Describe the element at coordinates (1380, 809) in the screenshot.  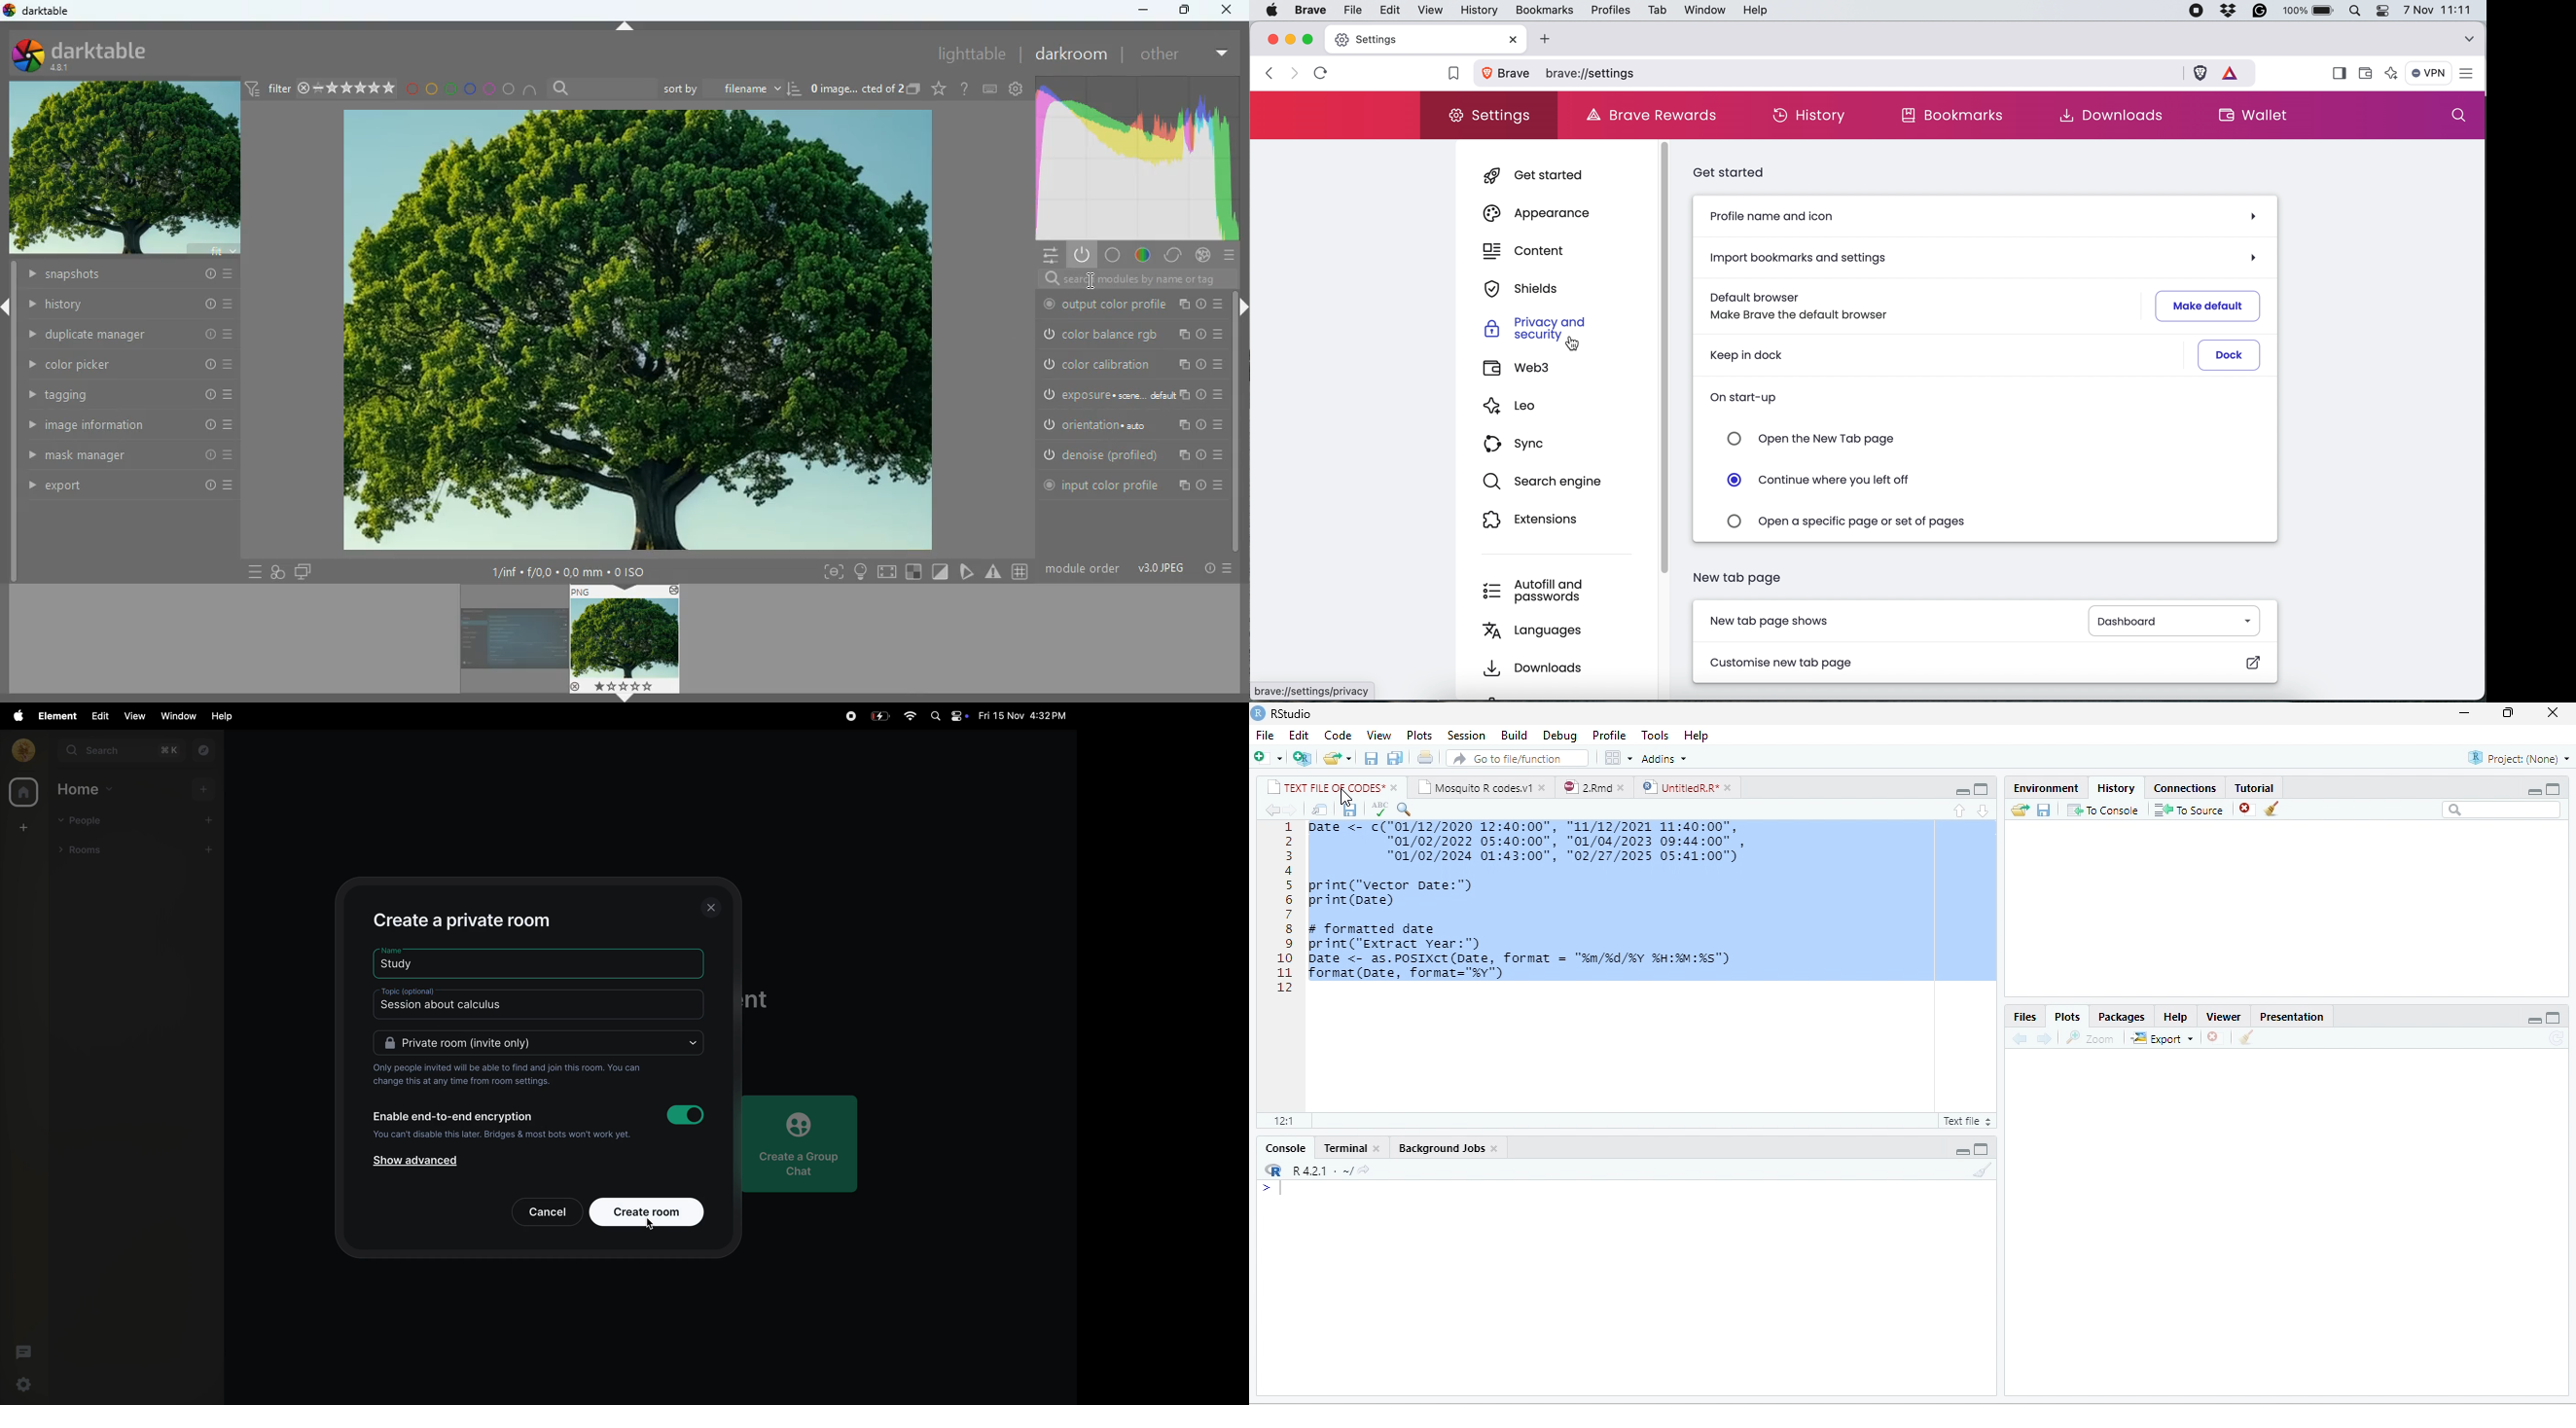
I see `ABC` at that location.